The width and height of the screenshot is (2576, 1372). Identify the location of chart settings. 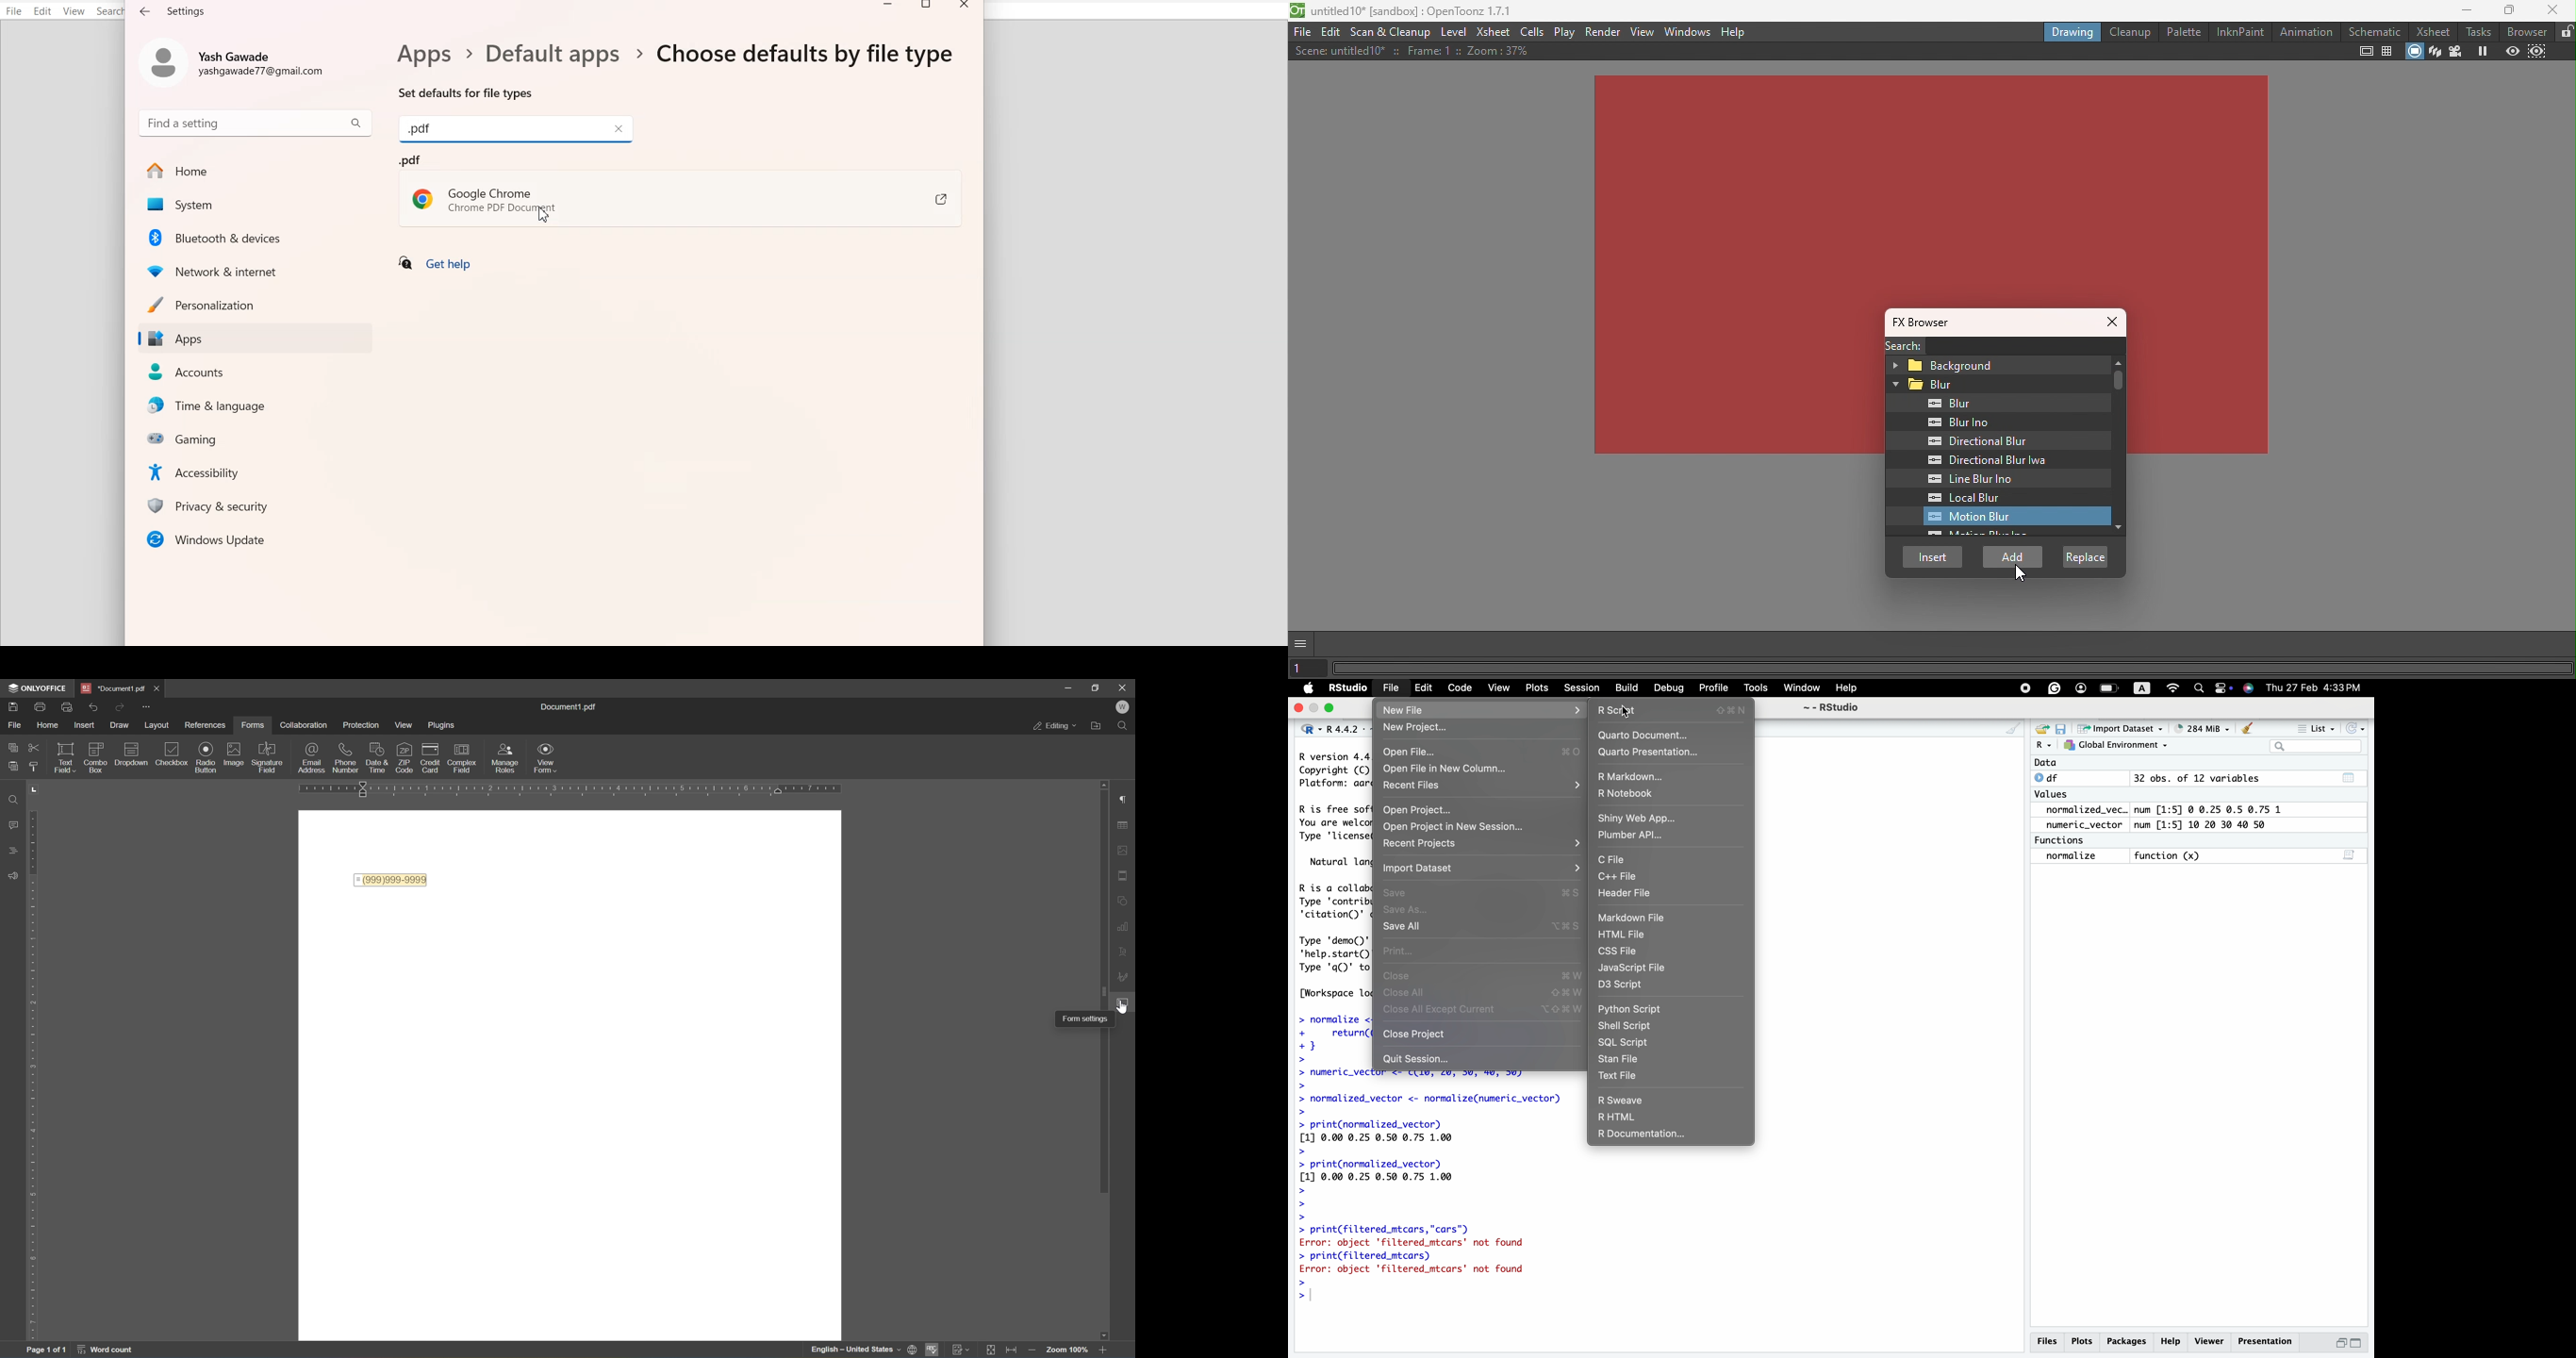
(1126, 927).